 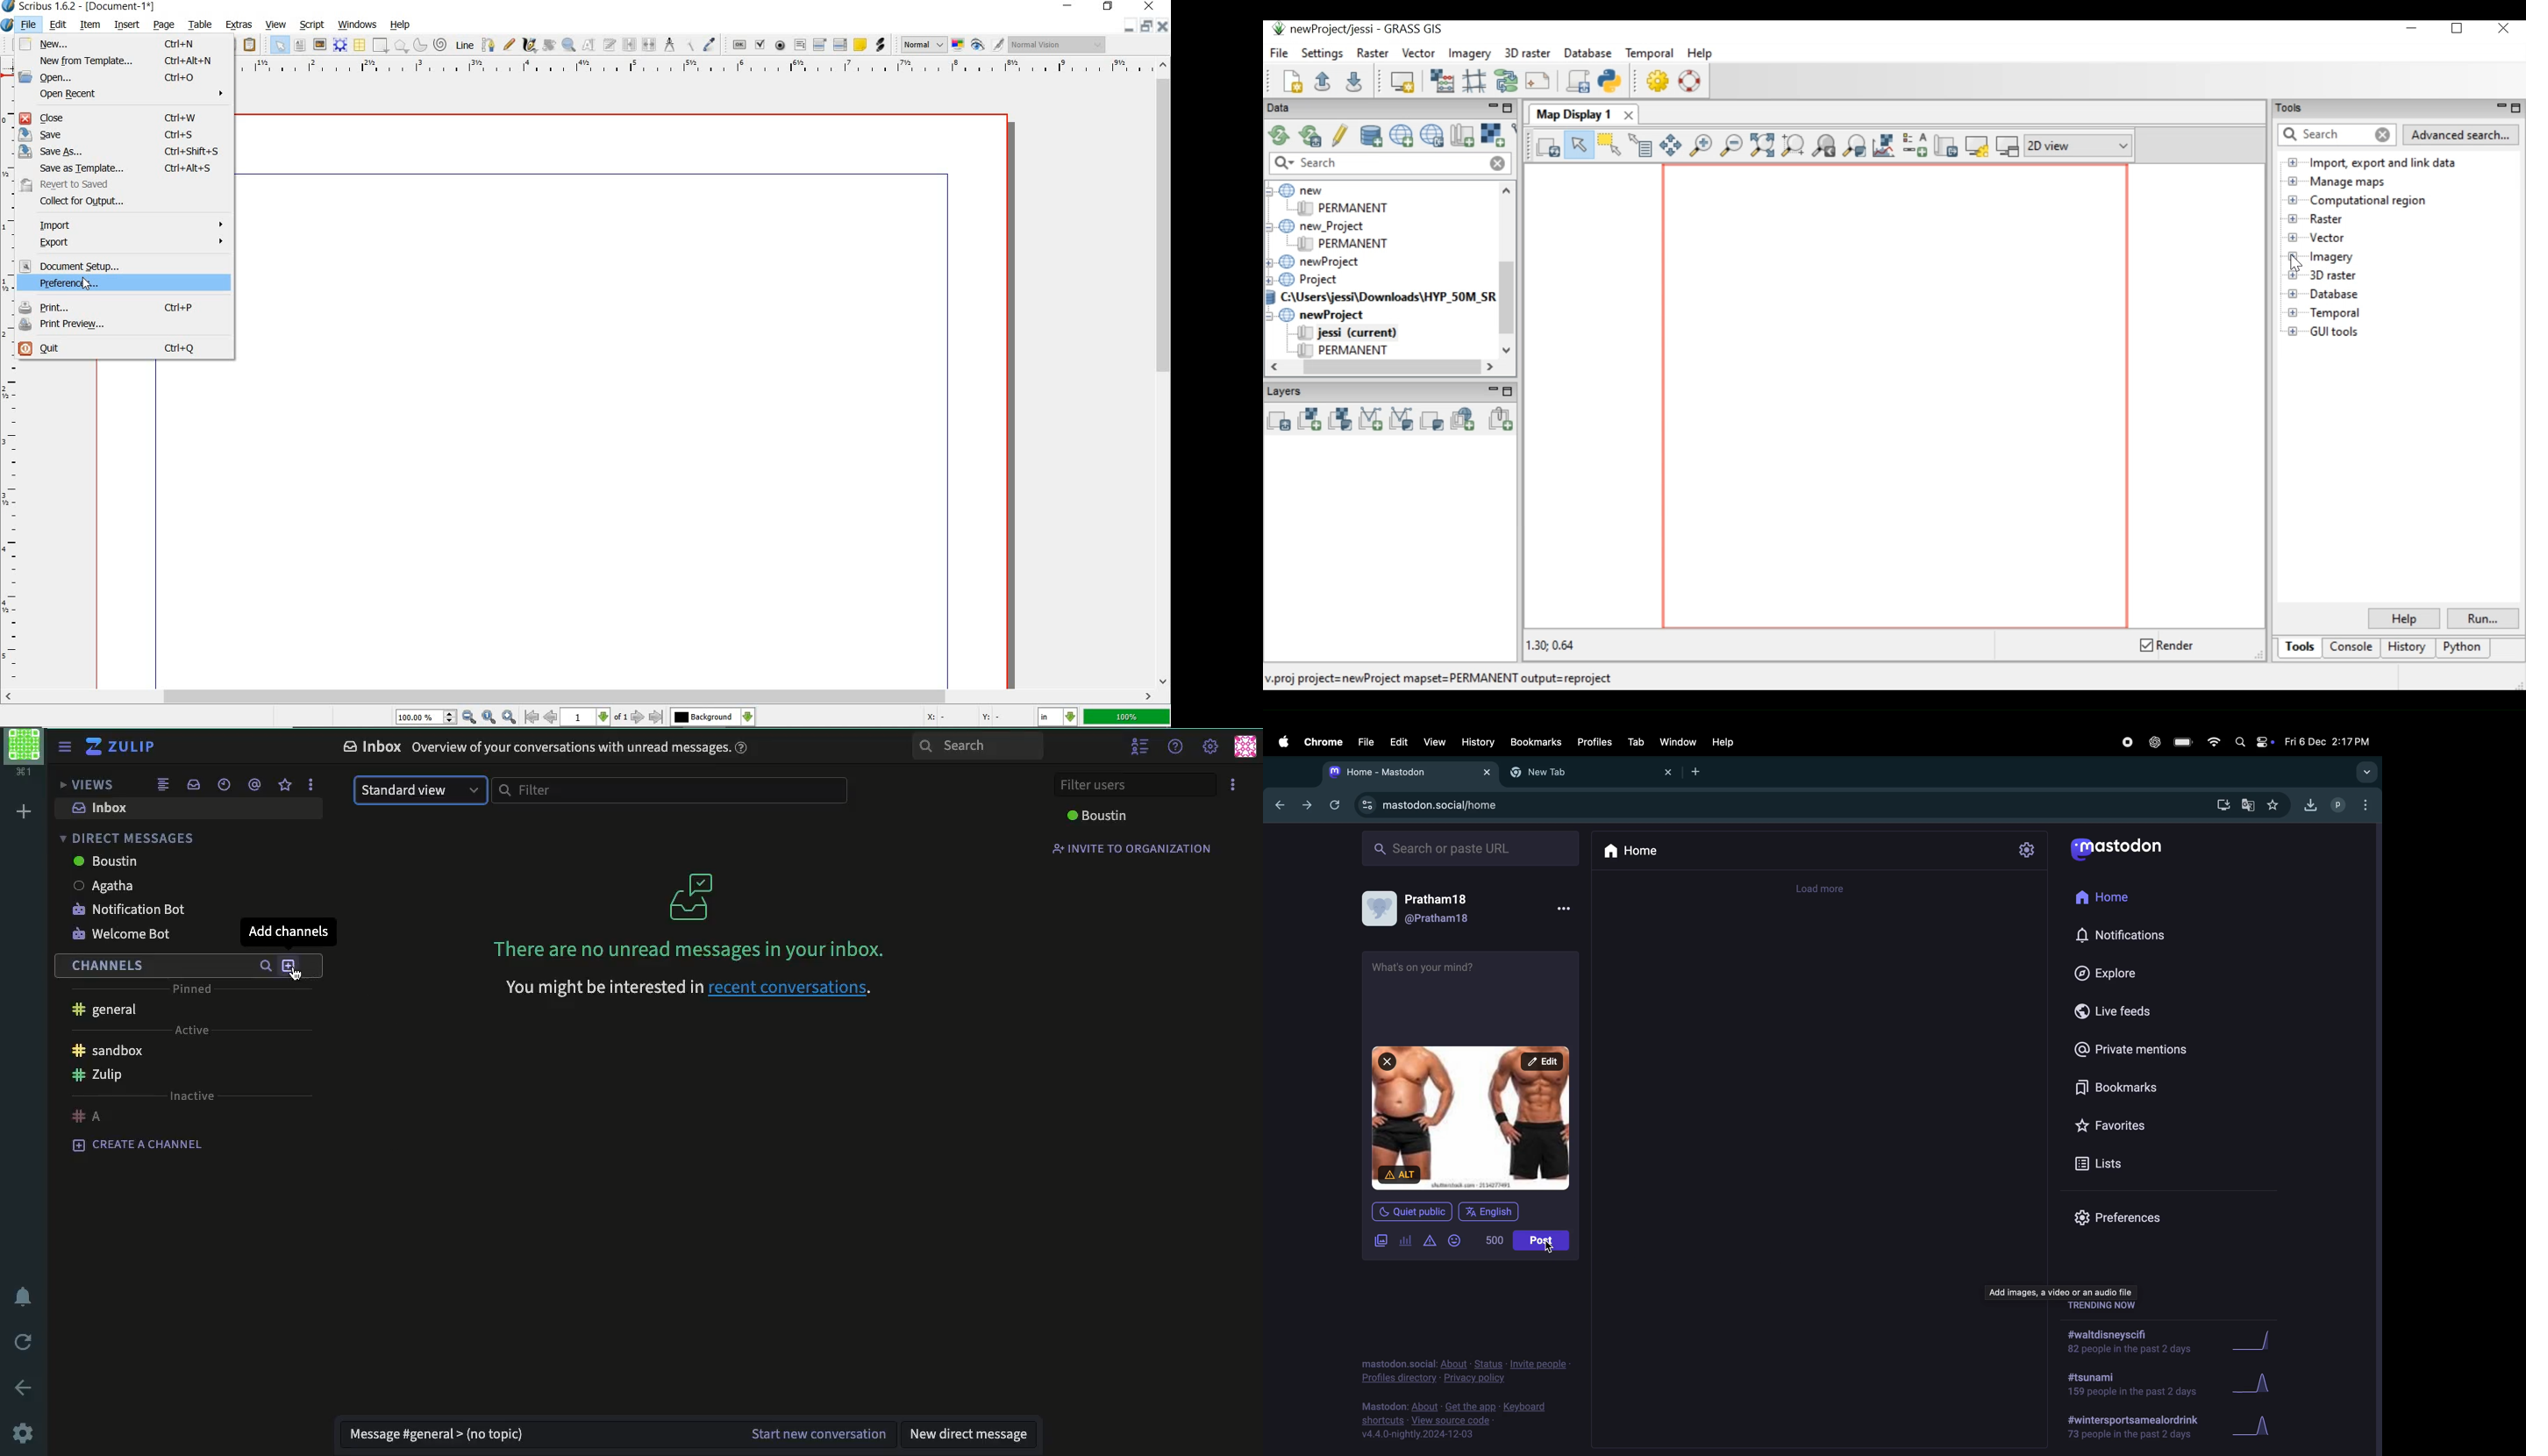 What do you see at coordinates (129, 168) in the screenshot?
I see `SAVE AS TEMPLATE` at bounding box center [129, 168].